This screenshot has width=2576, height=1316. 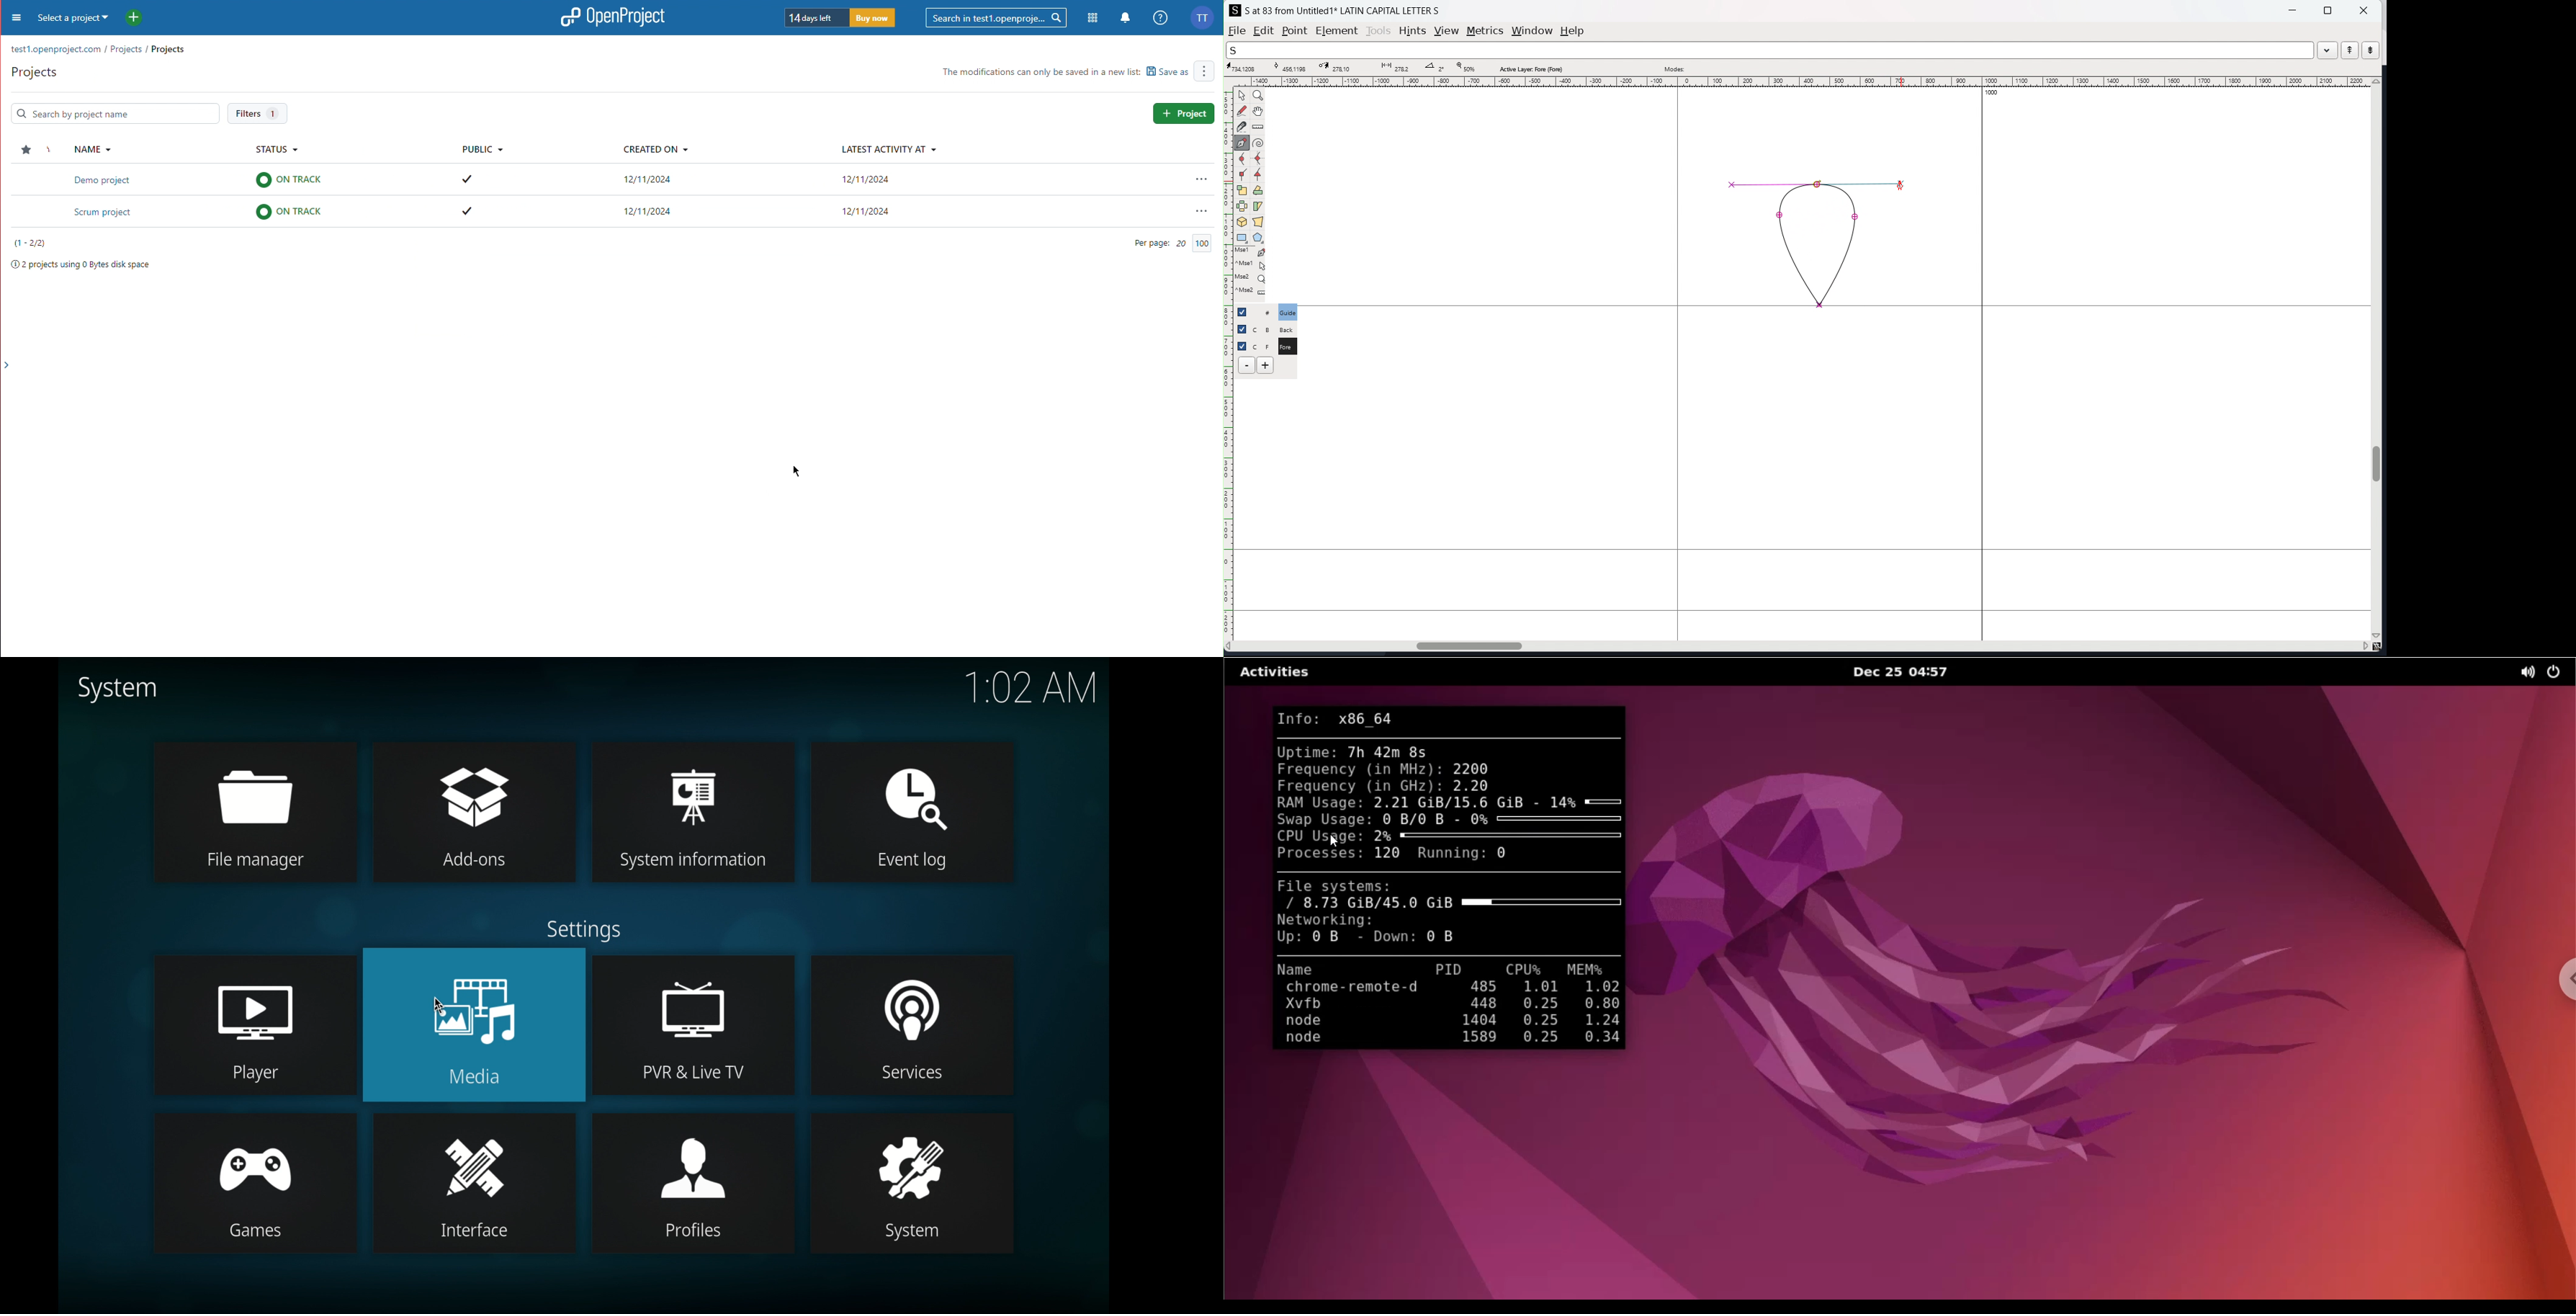 I want to click on curve drawn, so click(x=1820, y=238).